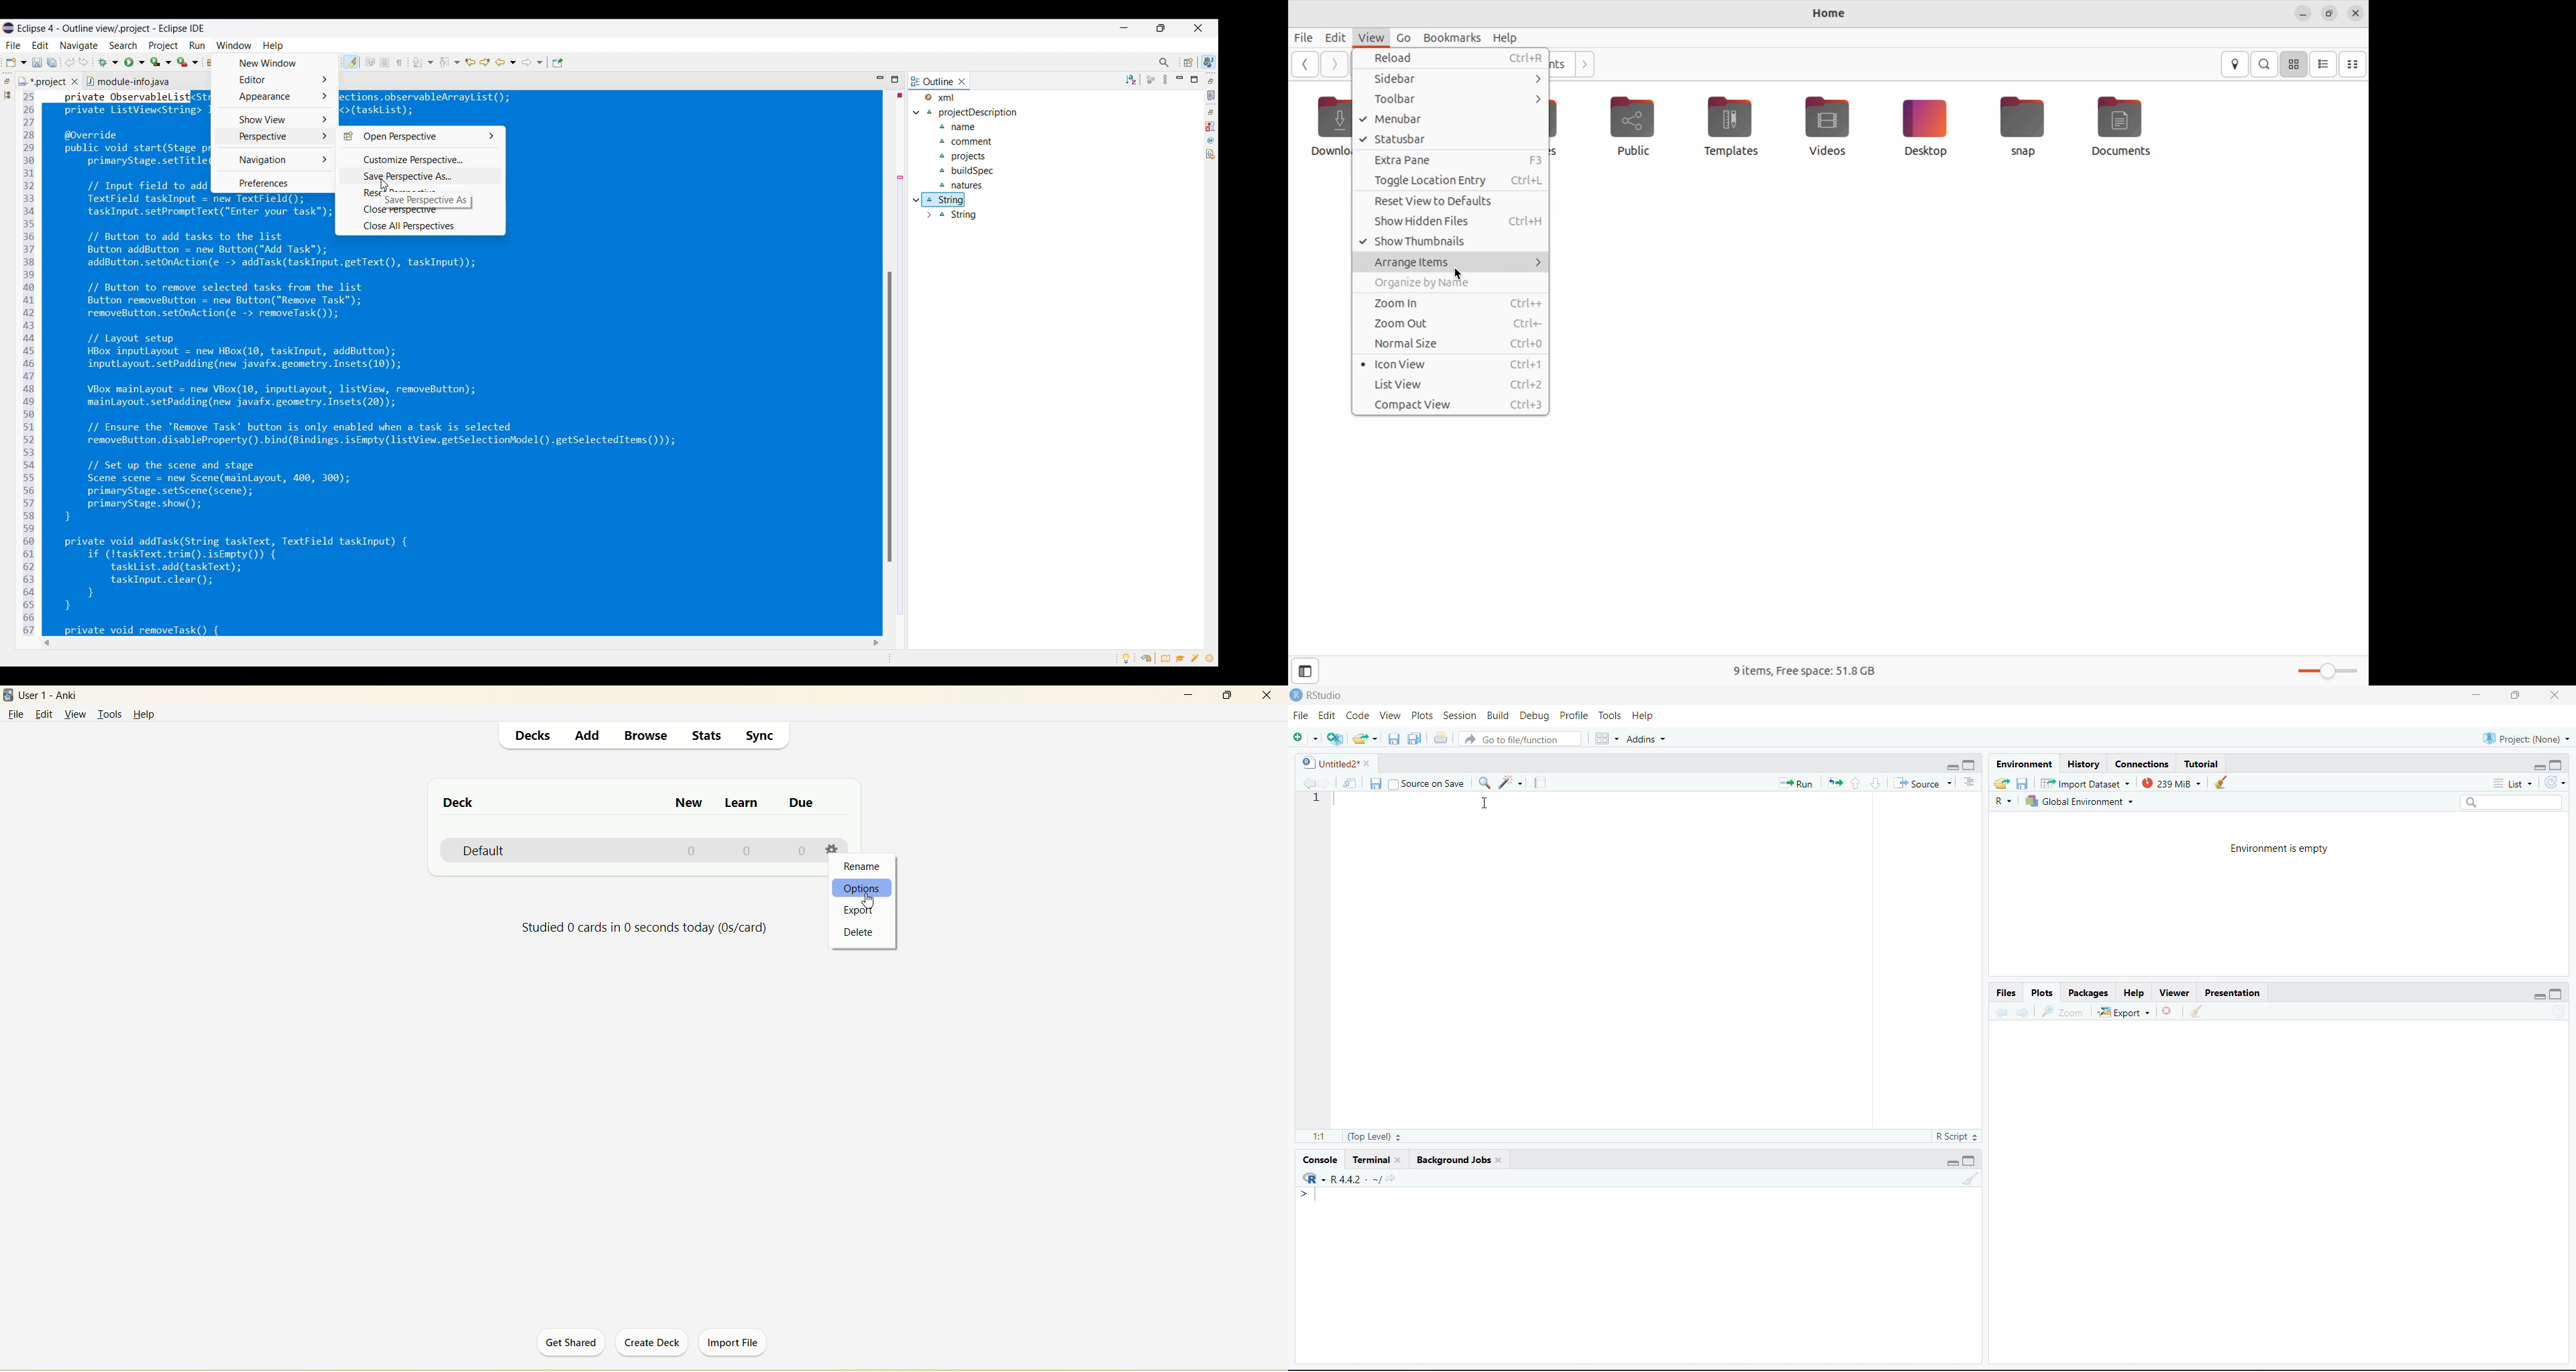  I want to click on deck, so click(460, 802).